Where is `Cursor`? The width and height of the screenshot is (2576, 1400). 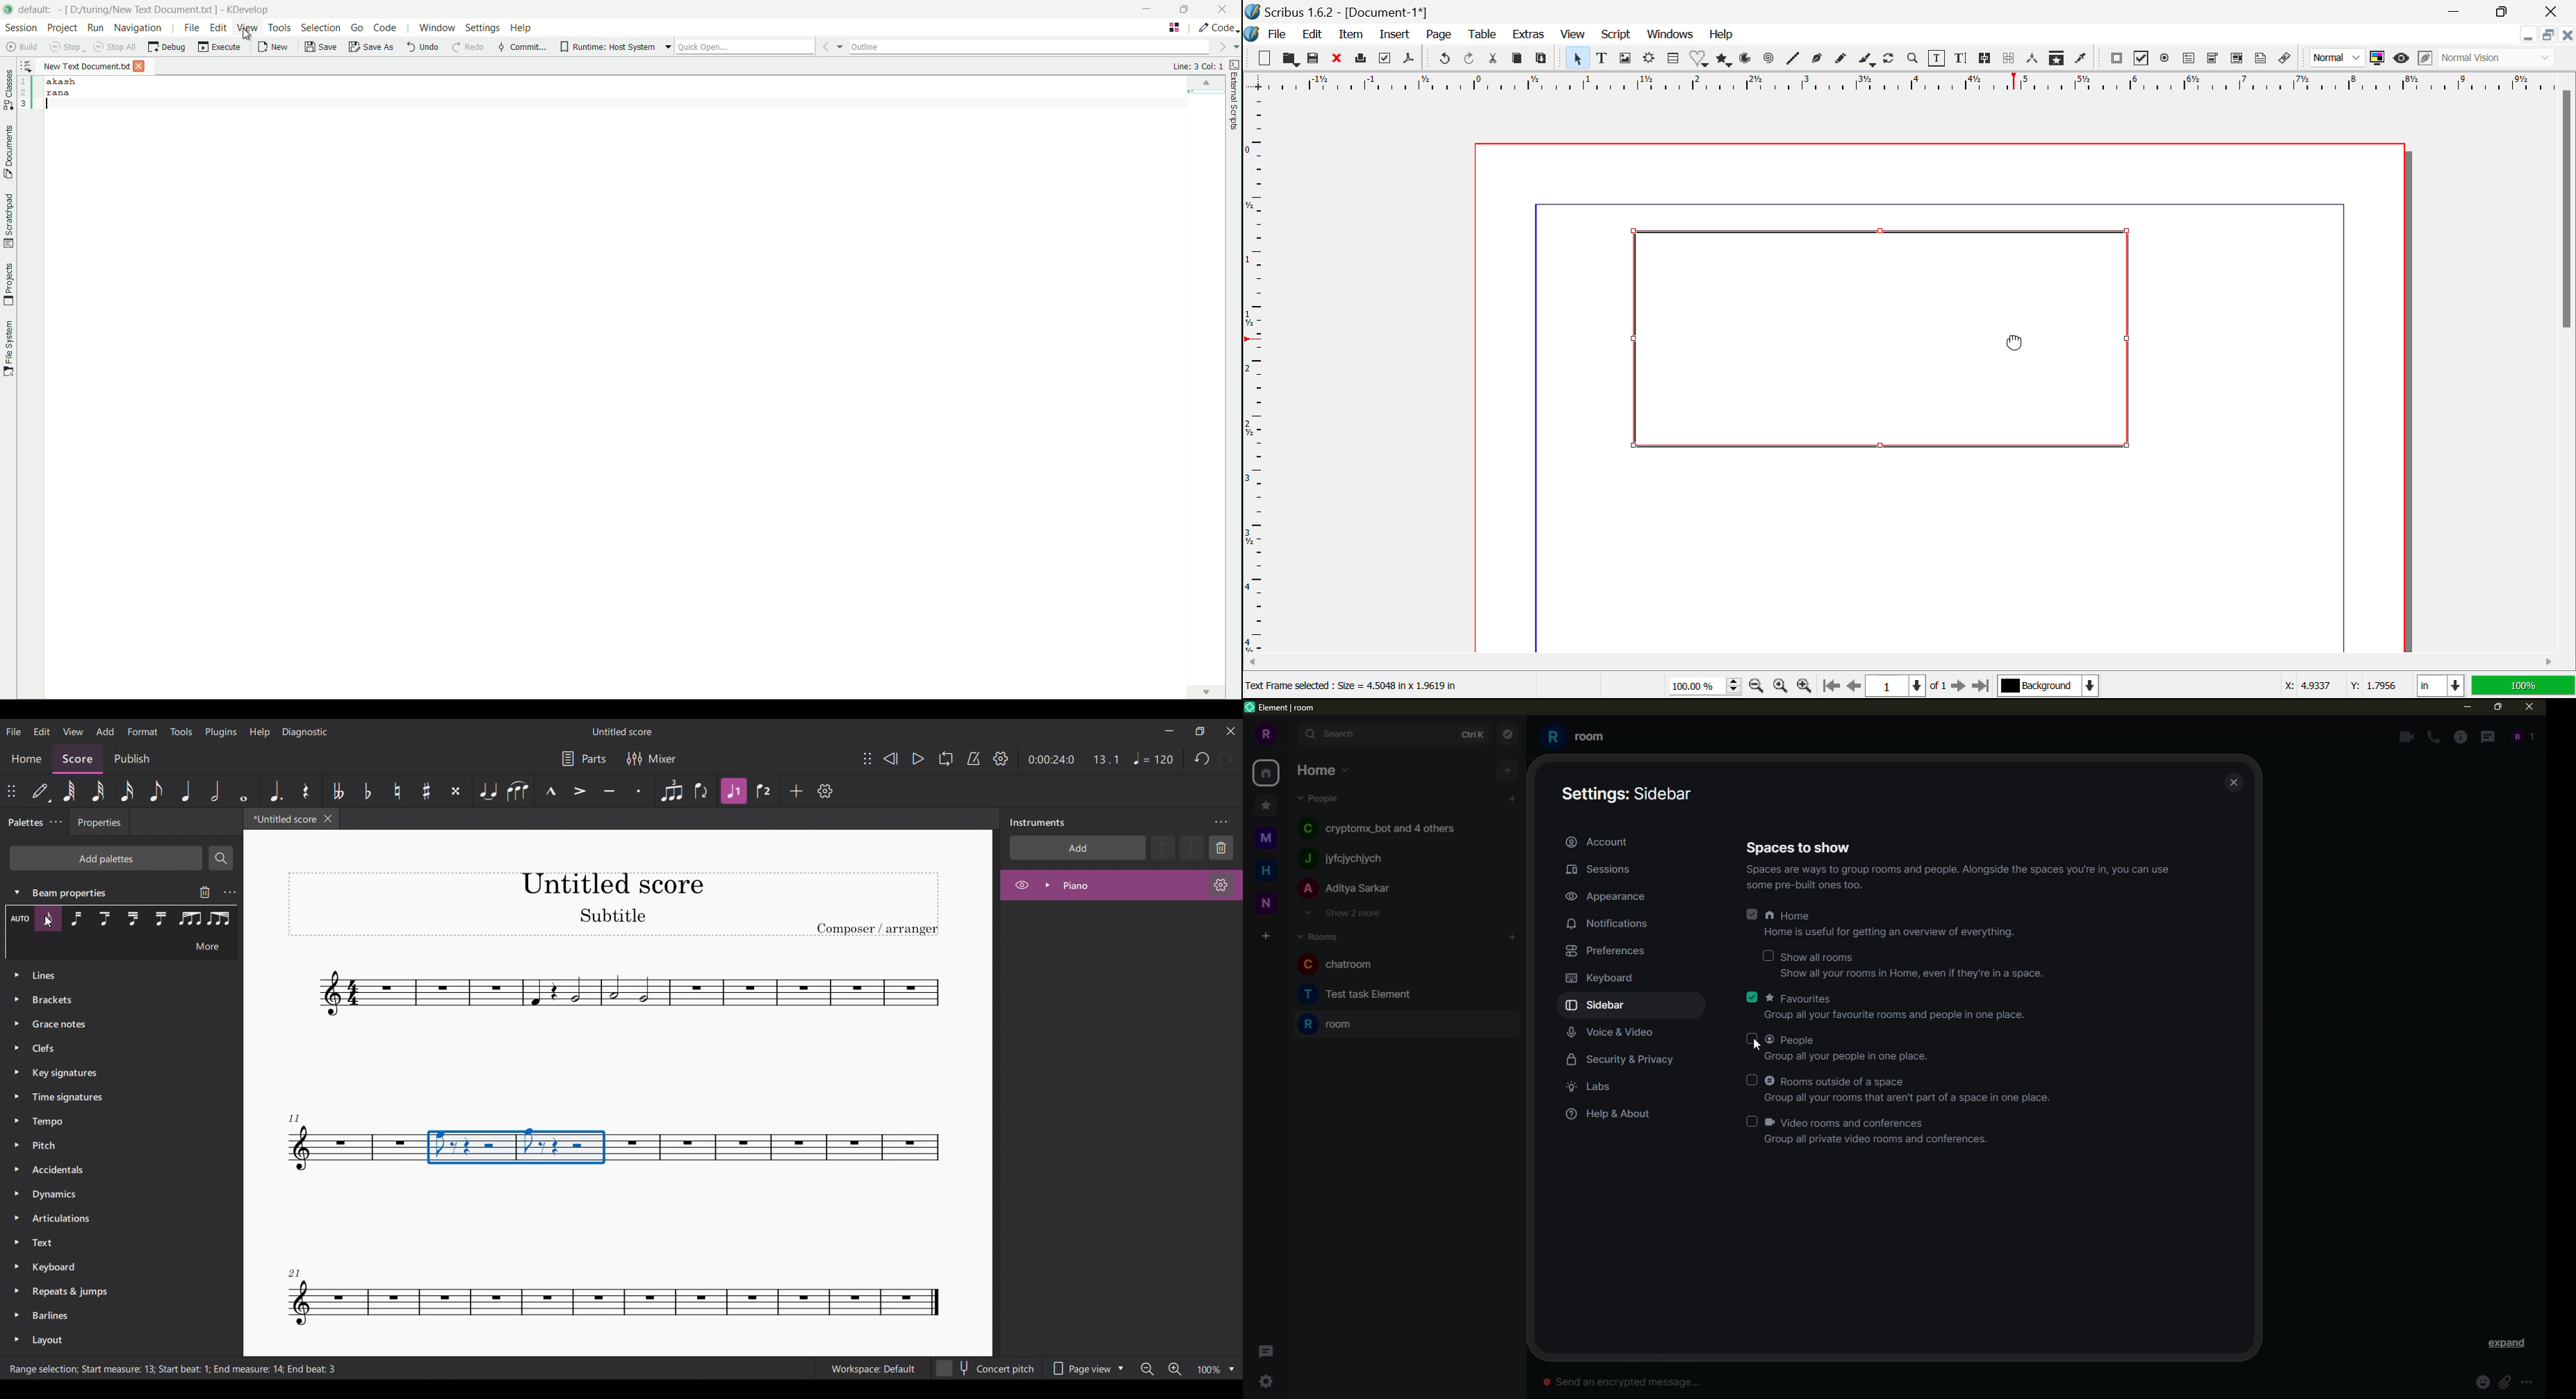
Cursor is located at coordinates (2023, 342).